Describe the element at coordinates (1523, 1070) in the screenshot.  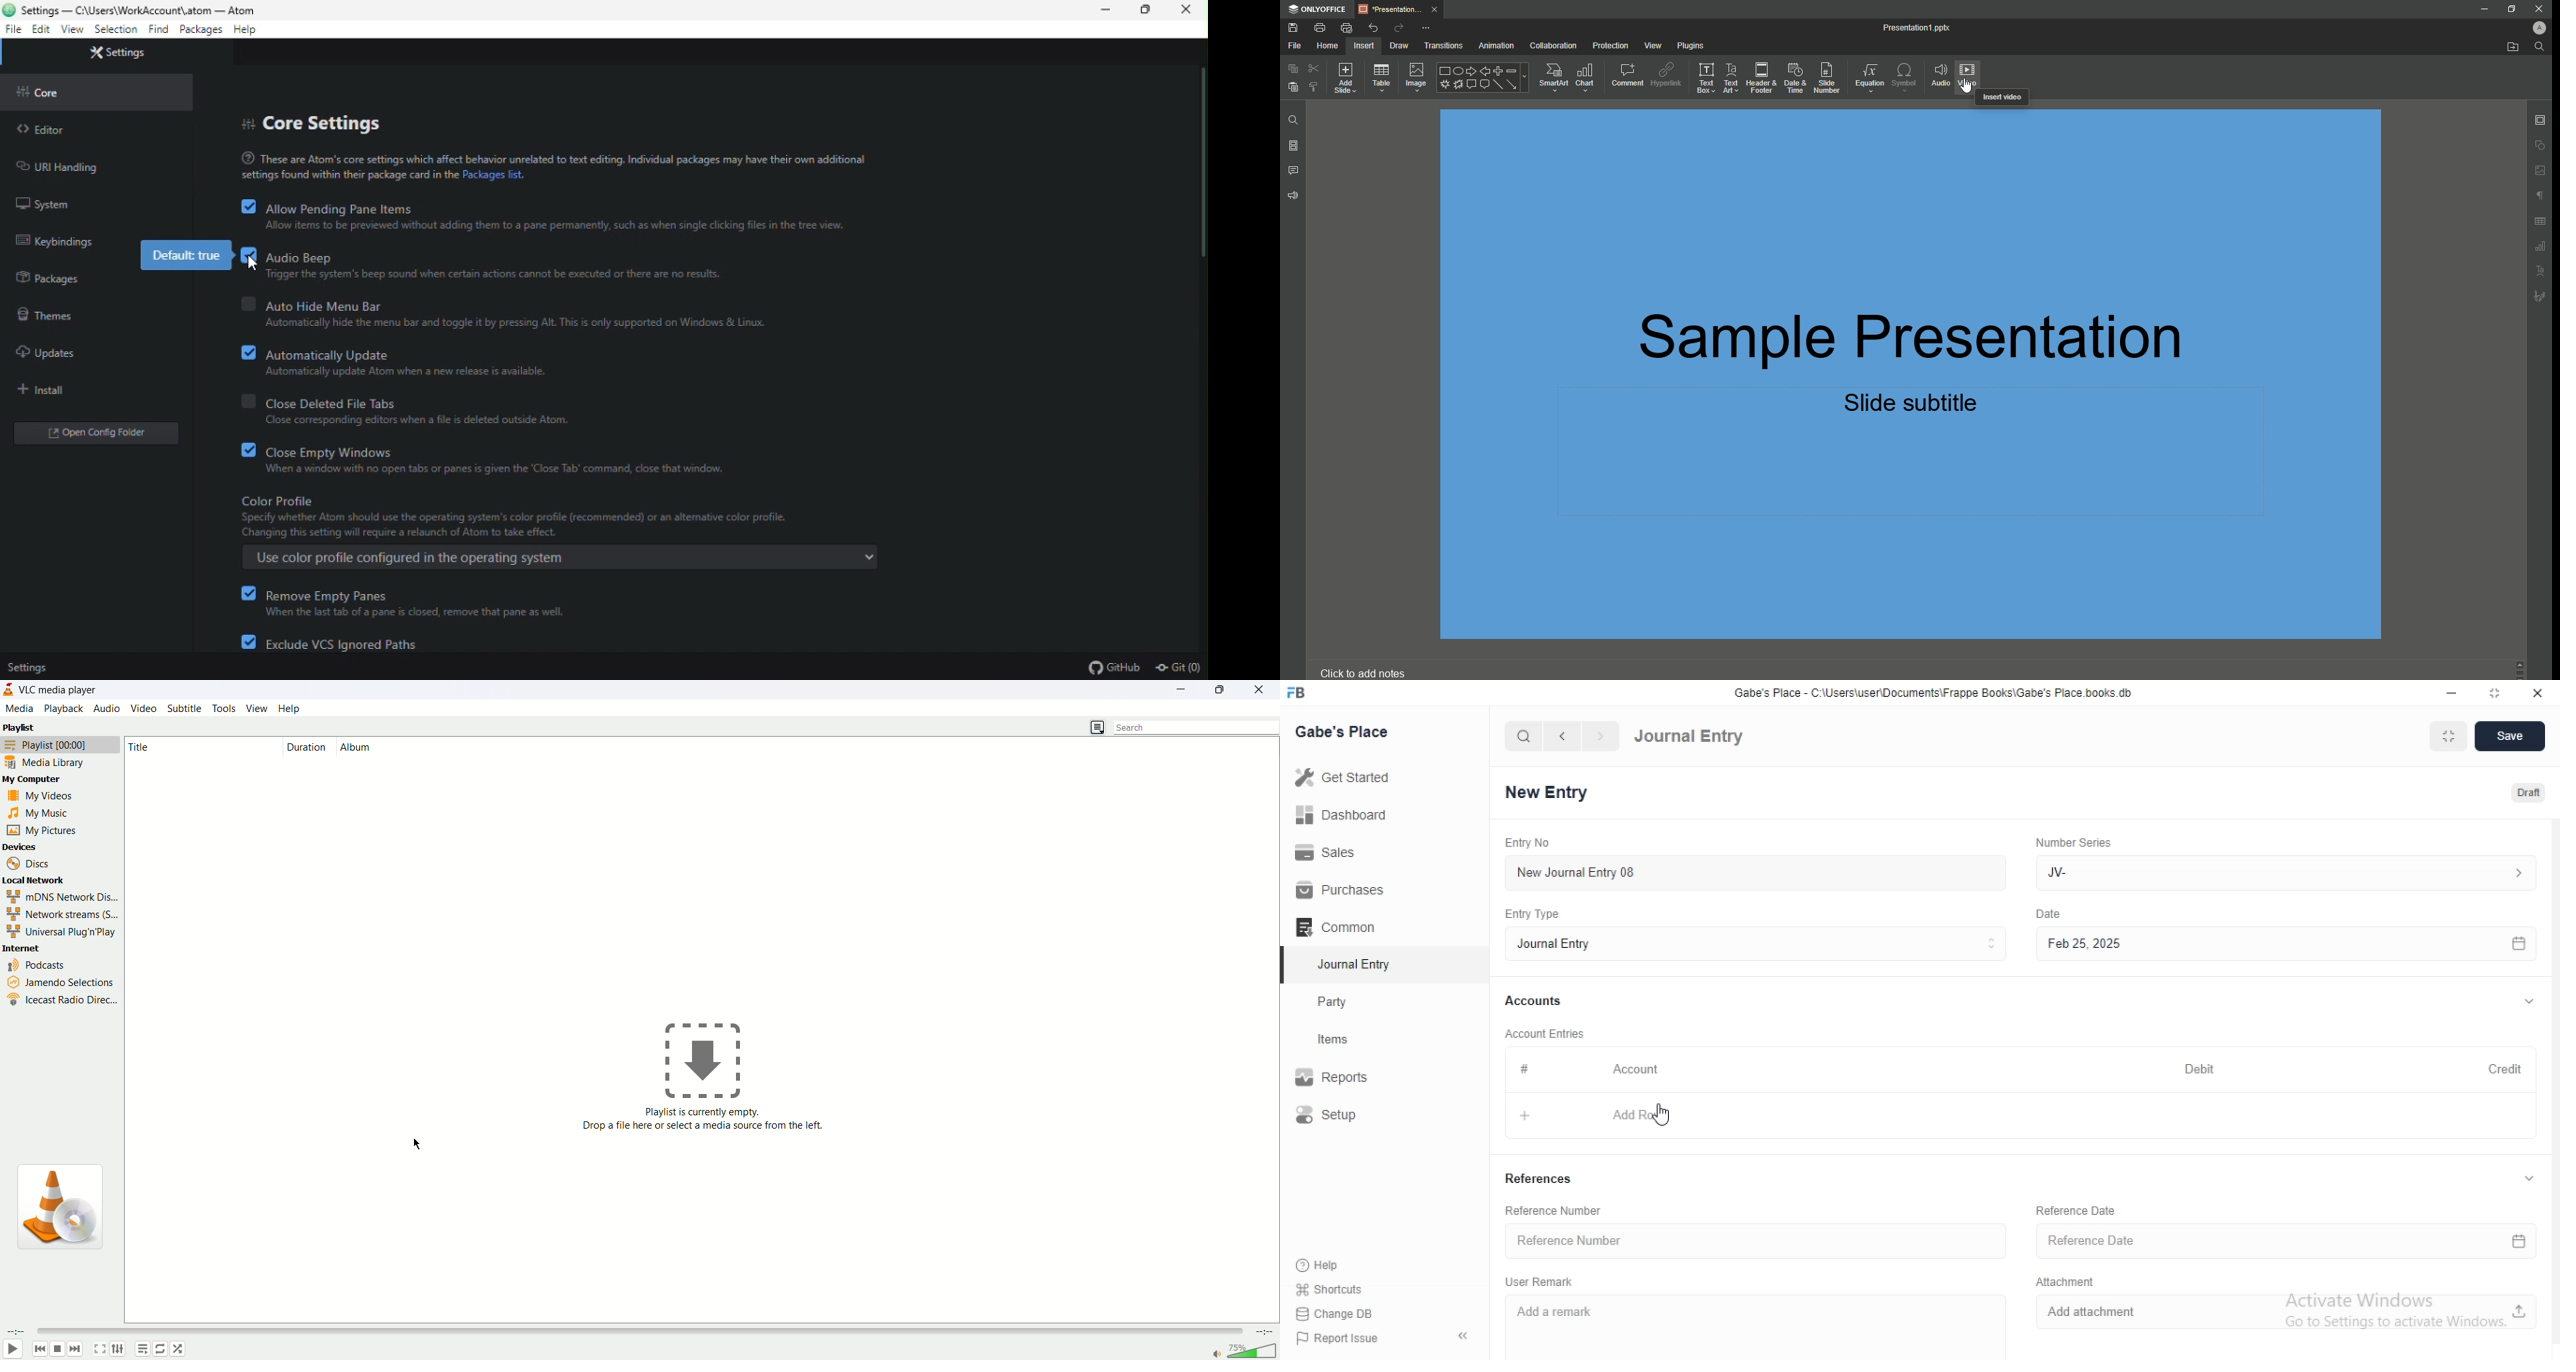
I see `#` at that location.